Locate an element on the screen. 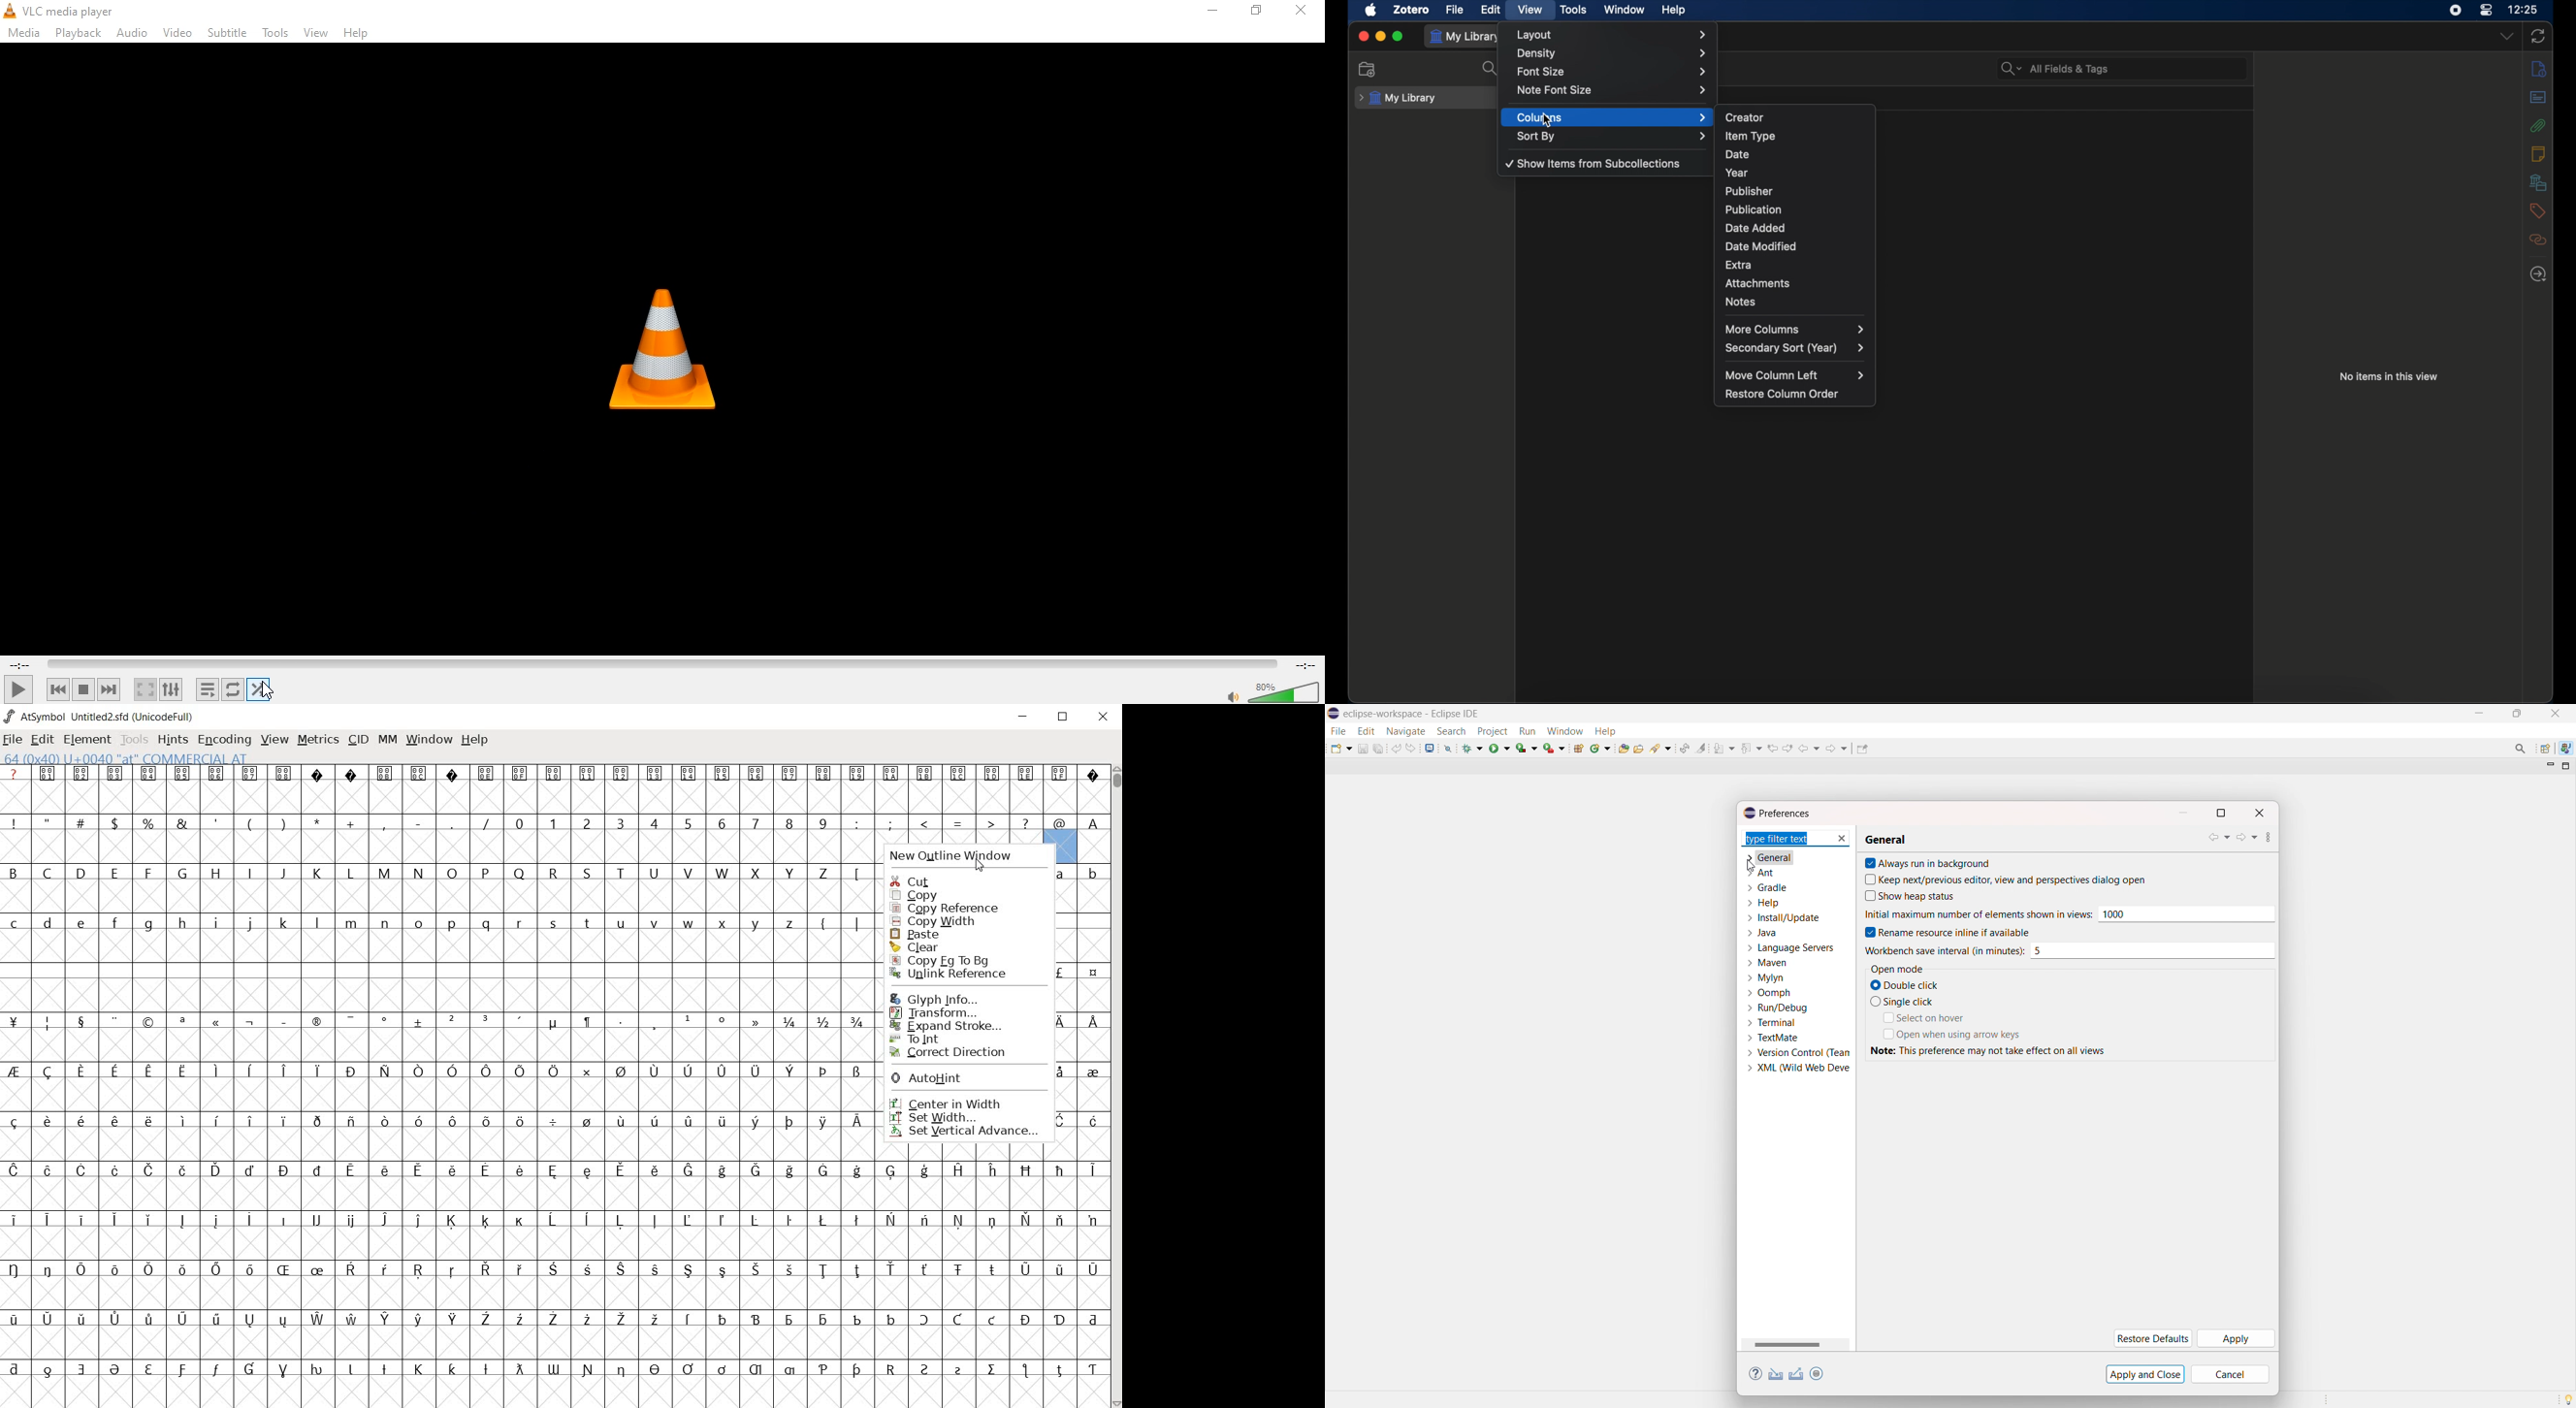 The image size is (2576, 1428). my library is located at coordinates (1398, 98).